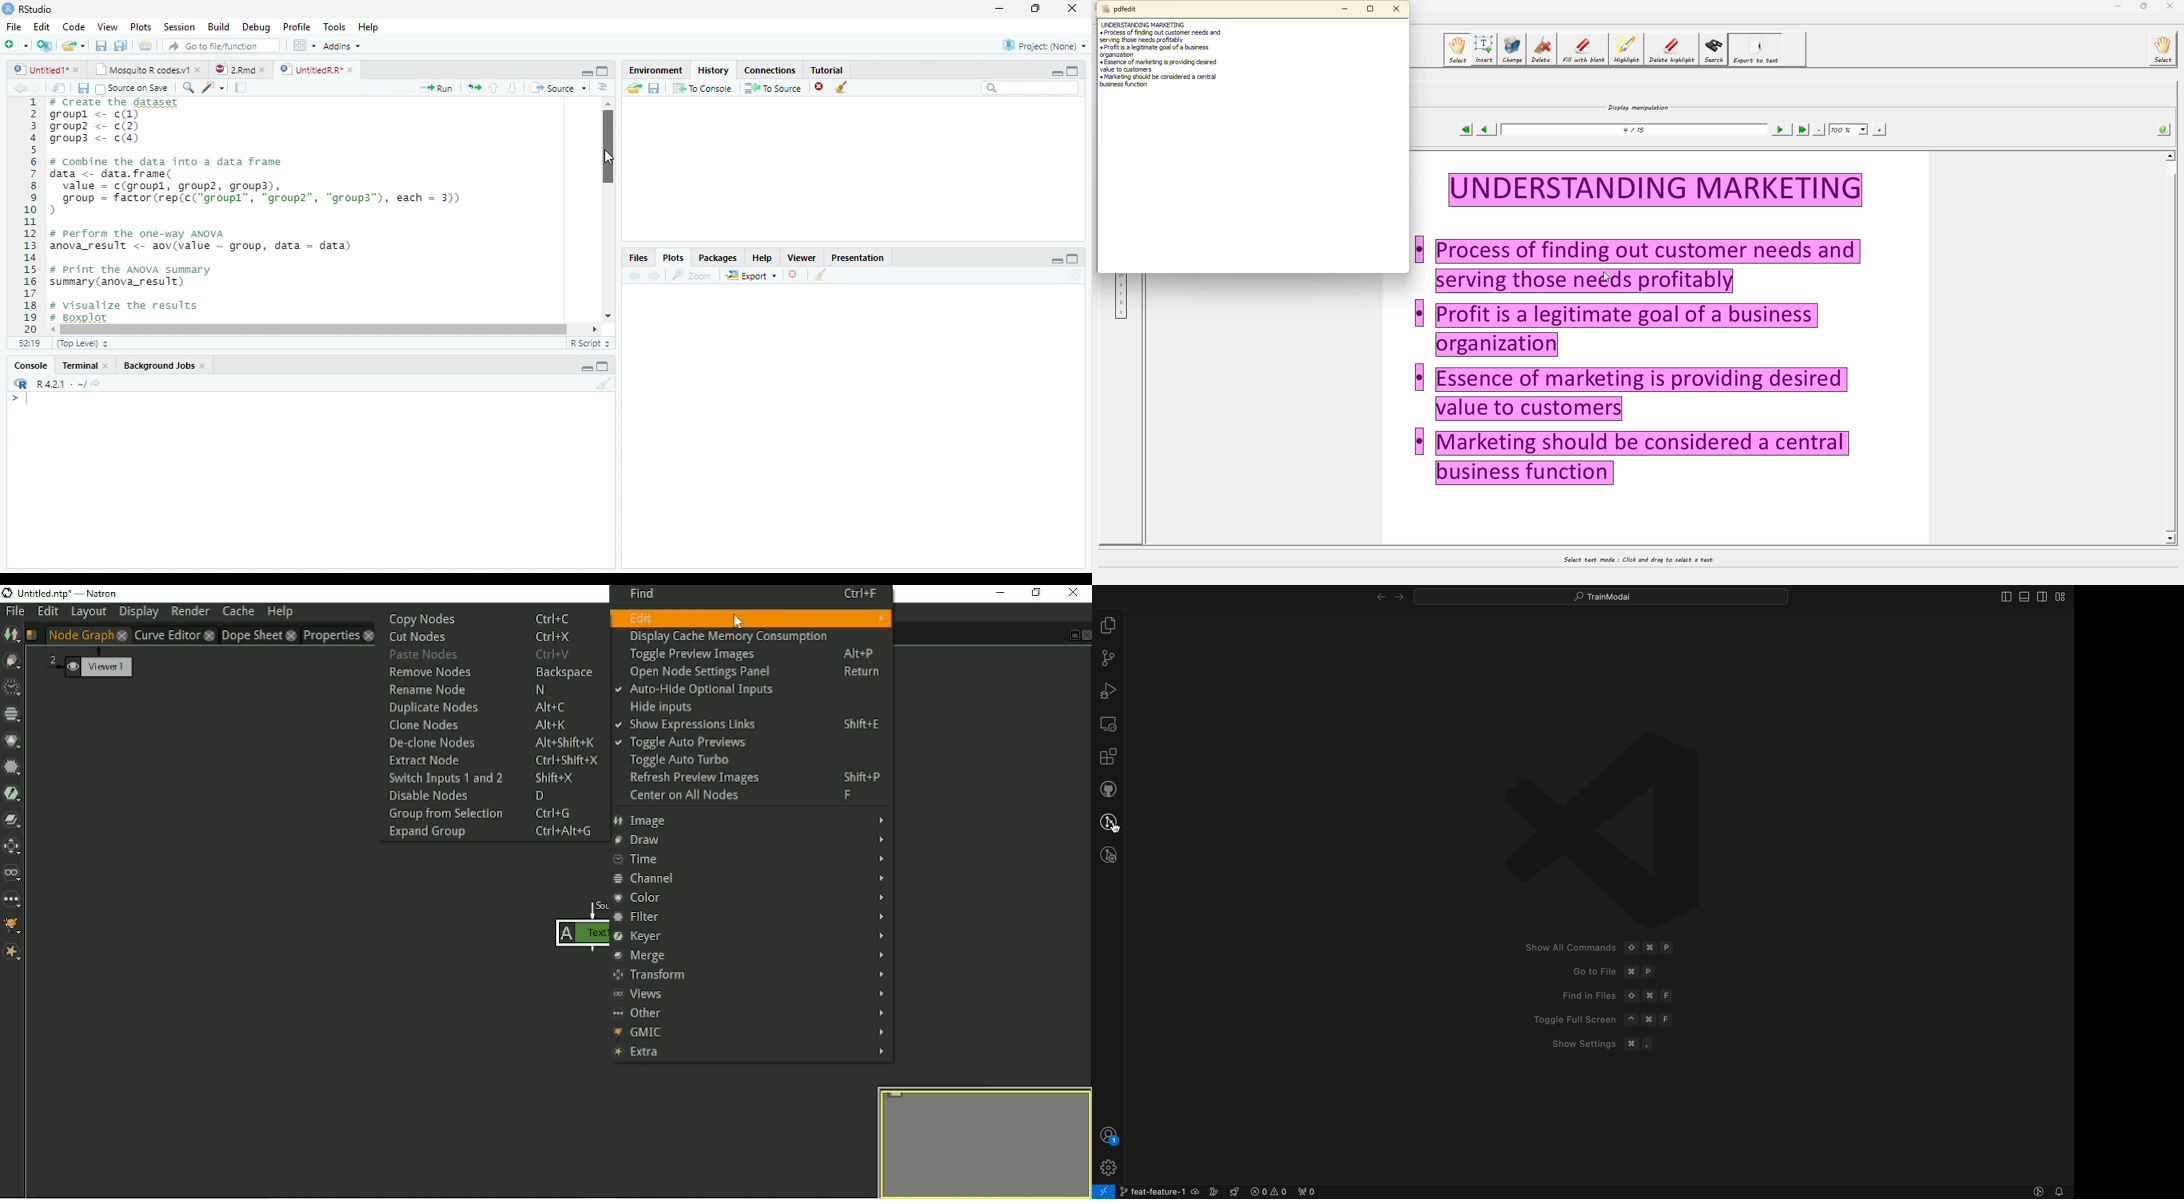  I want to click on Minimize, so click(587, 370).